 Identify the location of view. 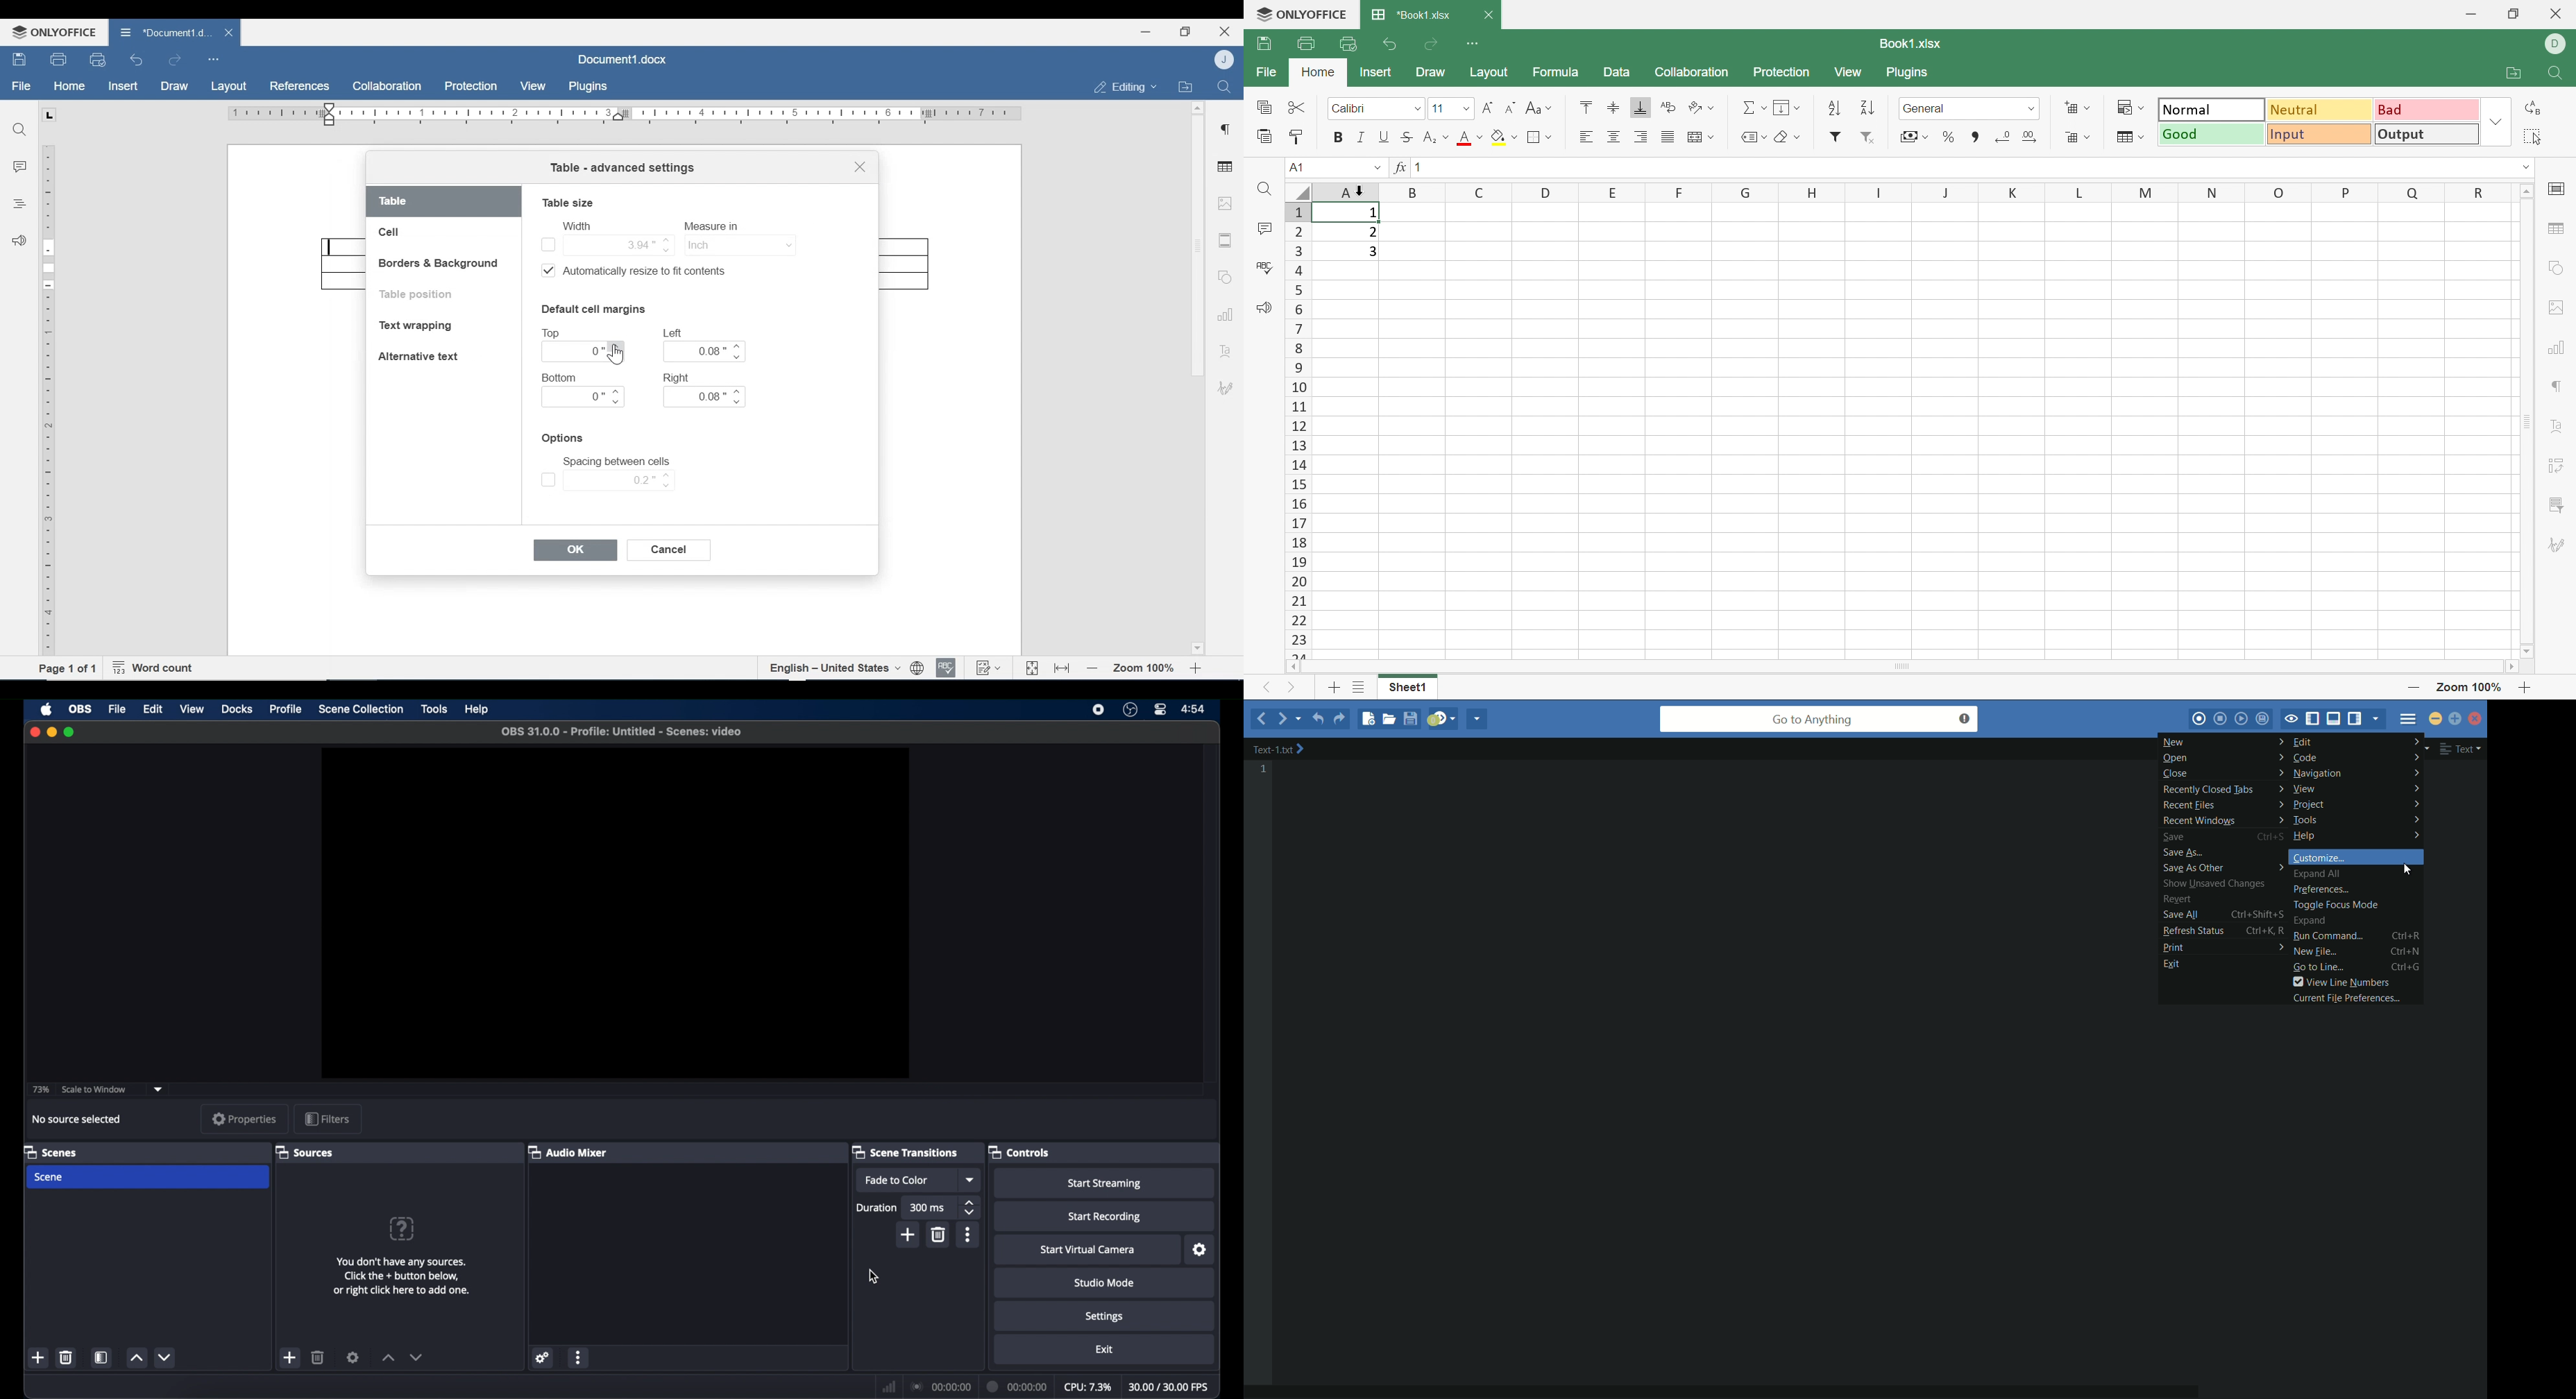
(193, 709).